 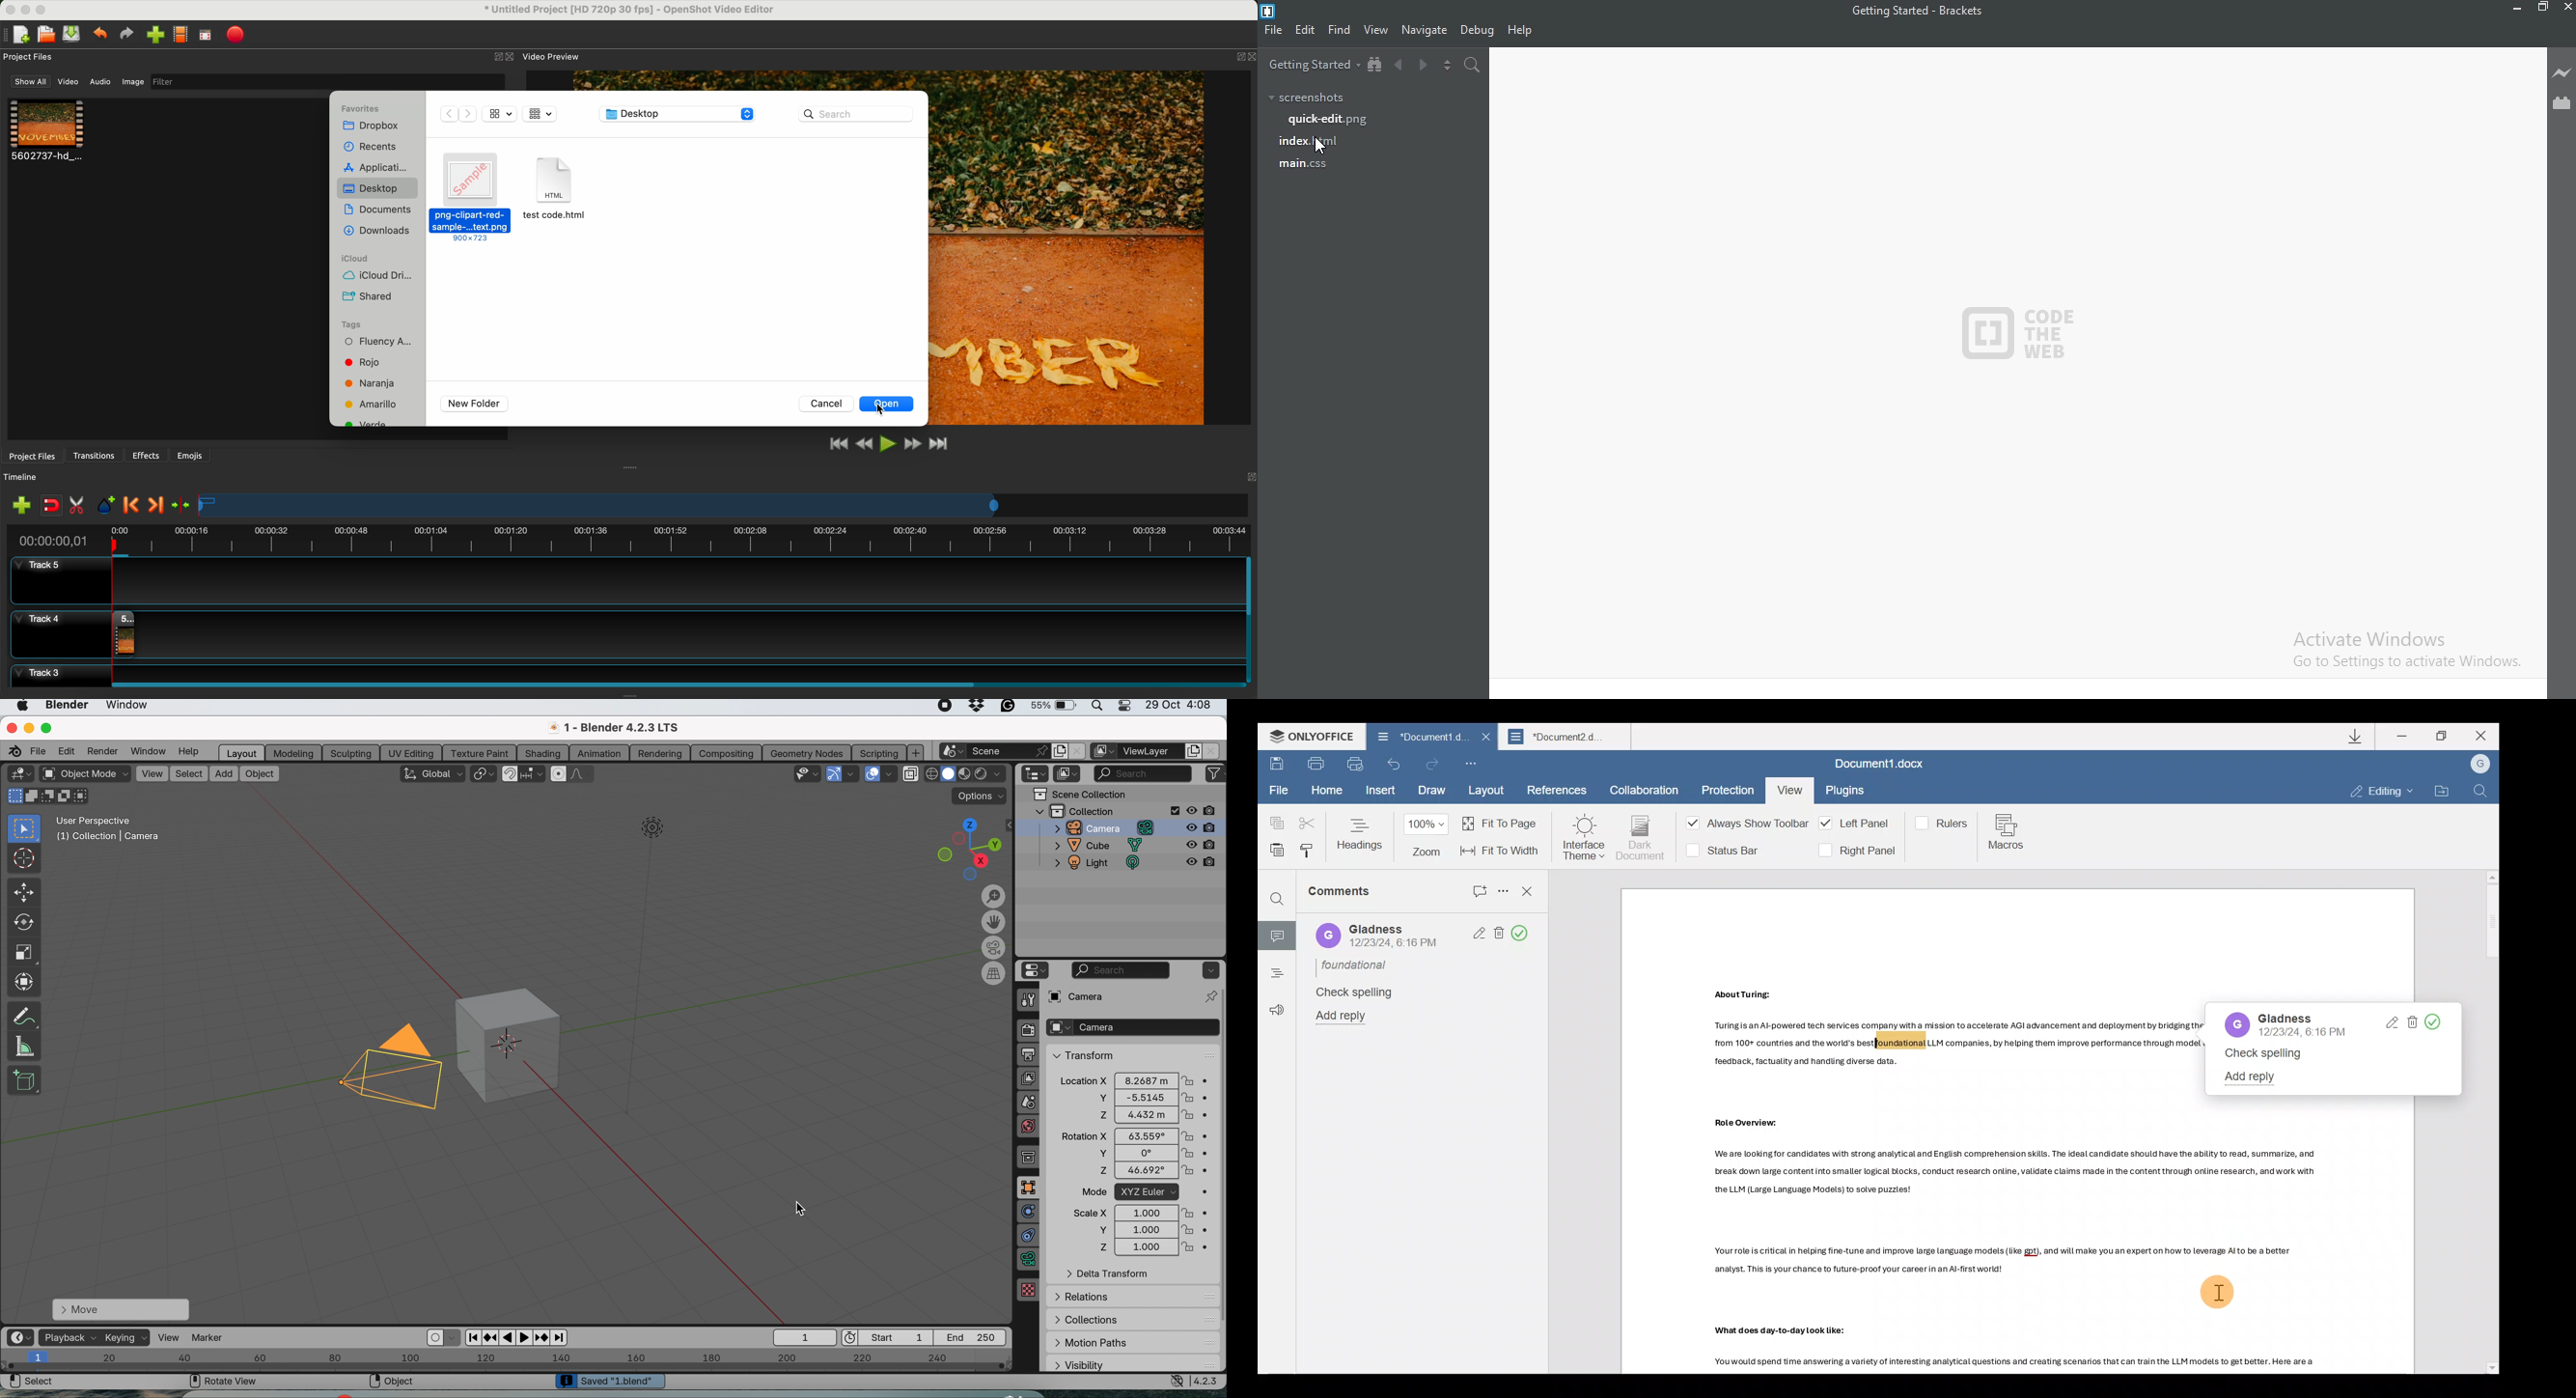 What do you see at coordinates (678, 115) in the screenshot?
I see `location` at bounding box center [678, 115].